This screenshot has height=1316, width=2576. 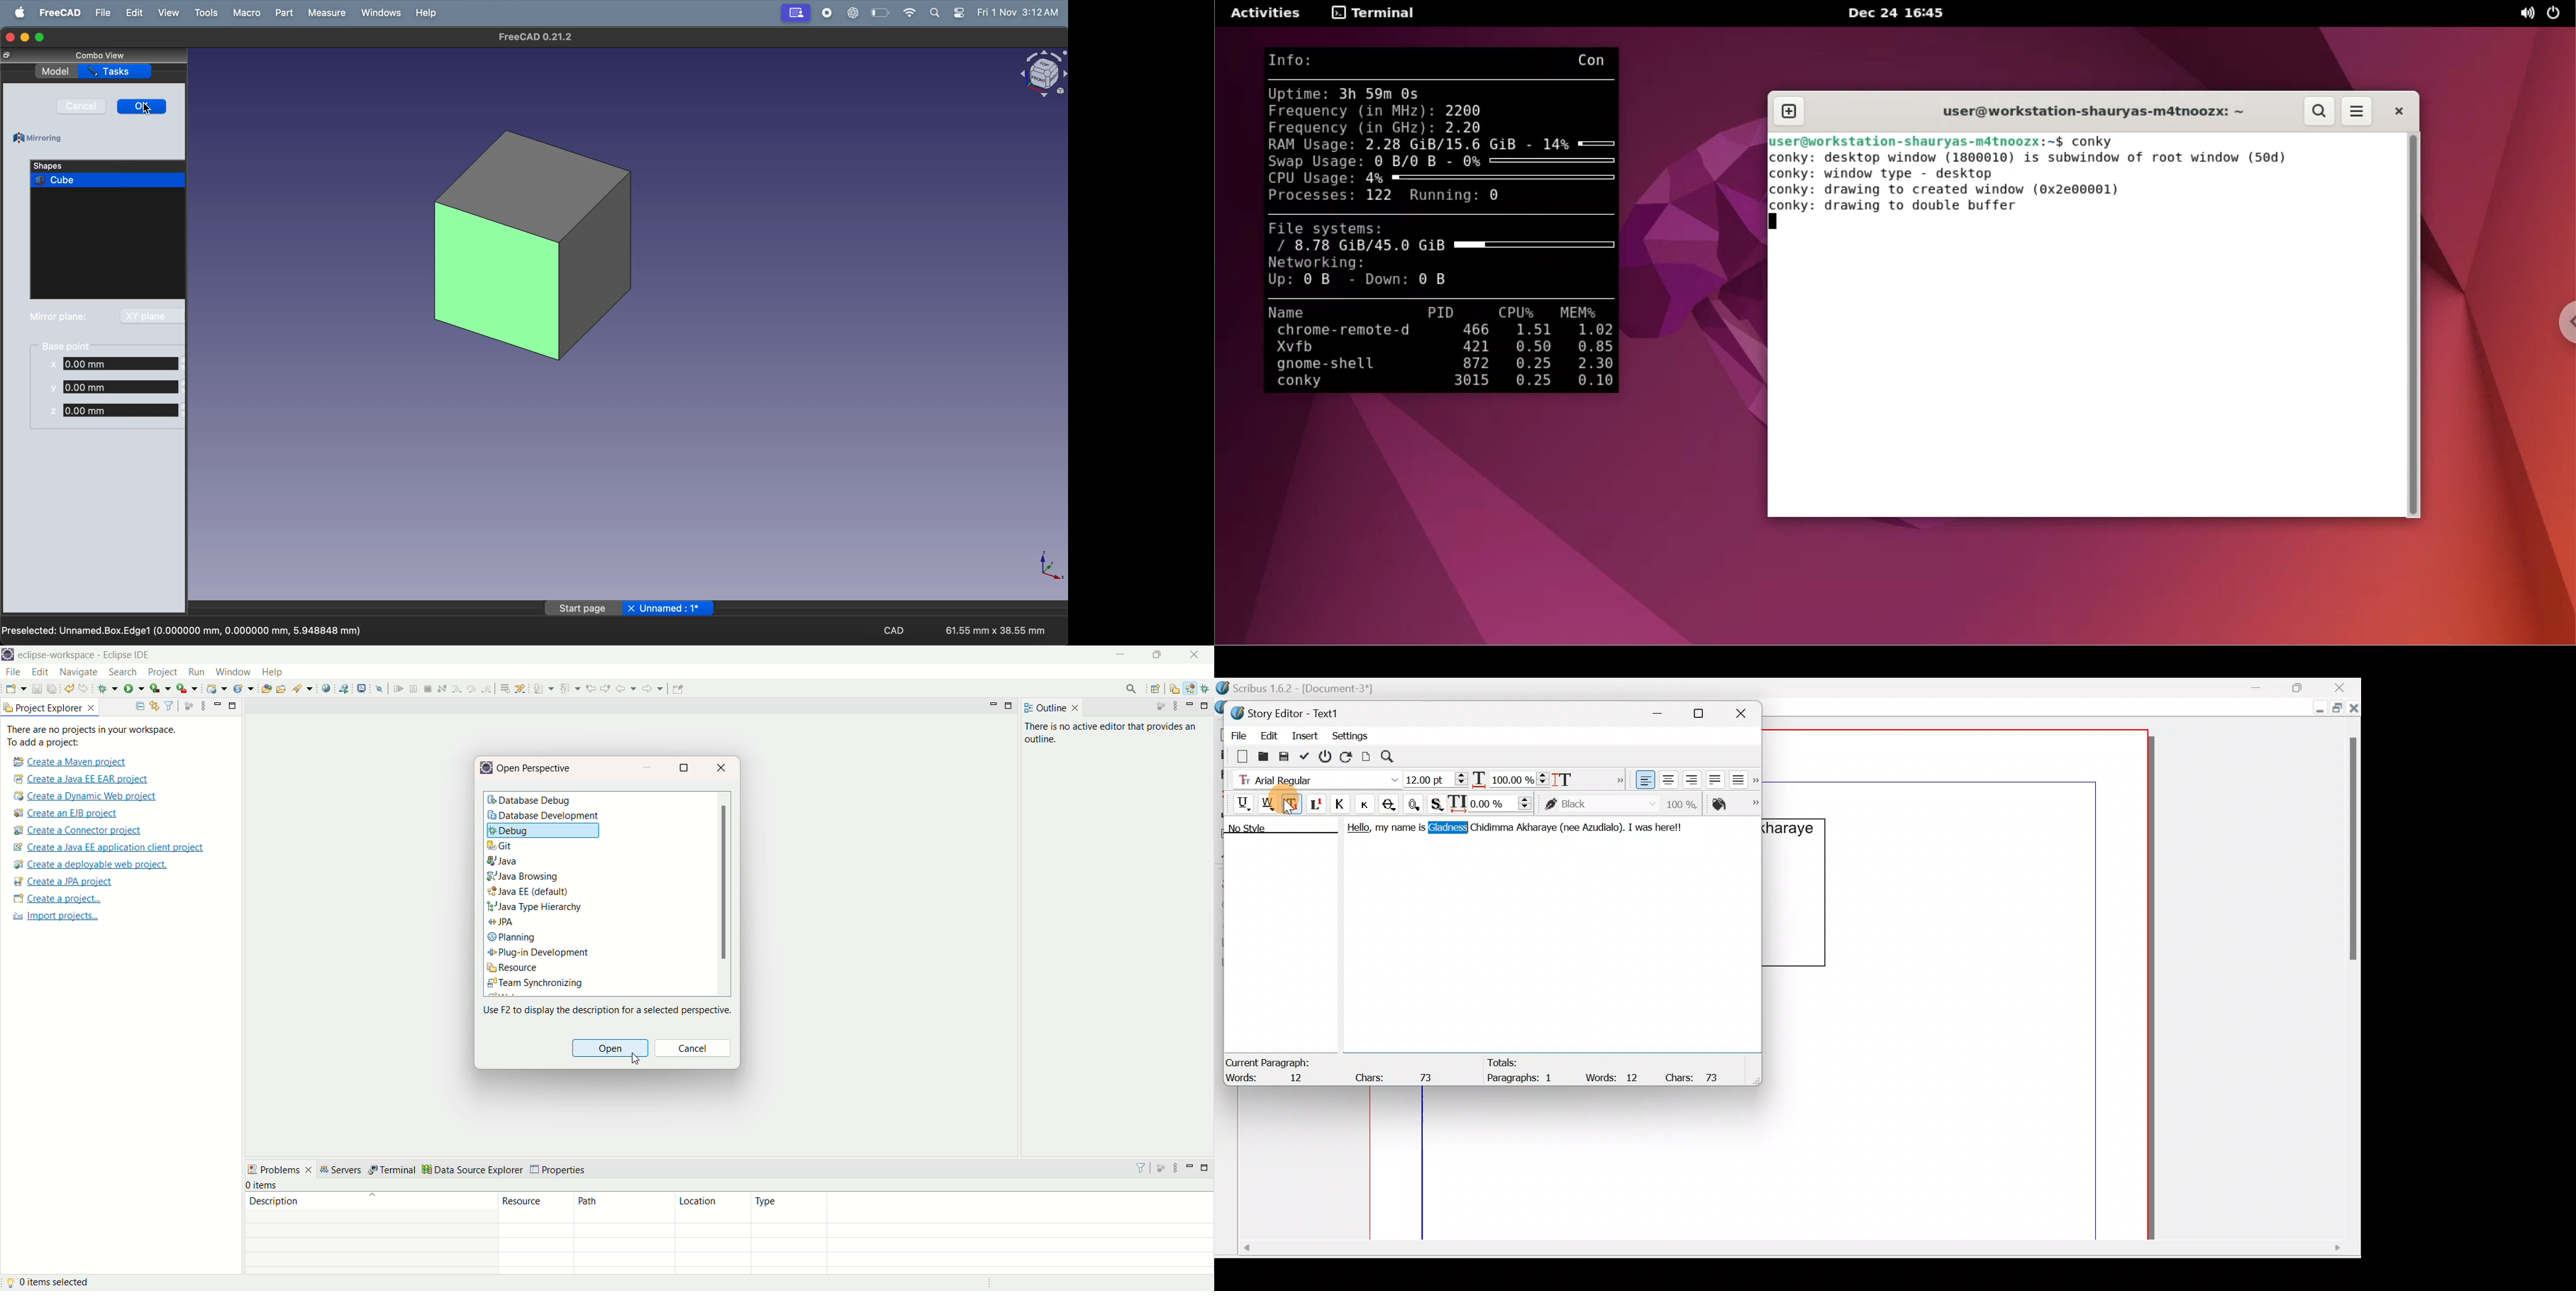 What do you see at coordinates (1269, 1061) in the screenshot?
I see `Current Paragraph:` at bounding box center [1269, 1061].